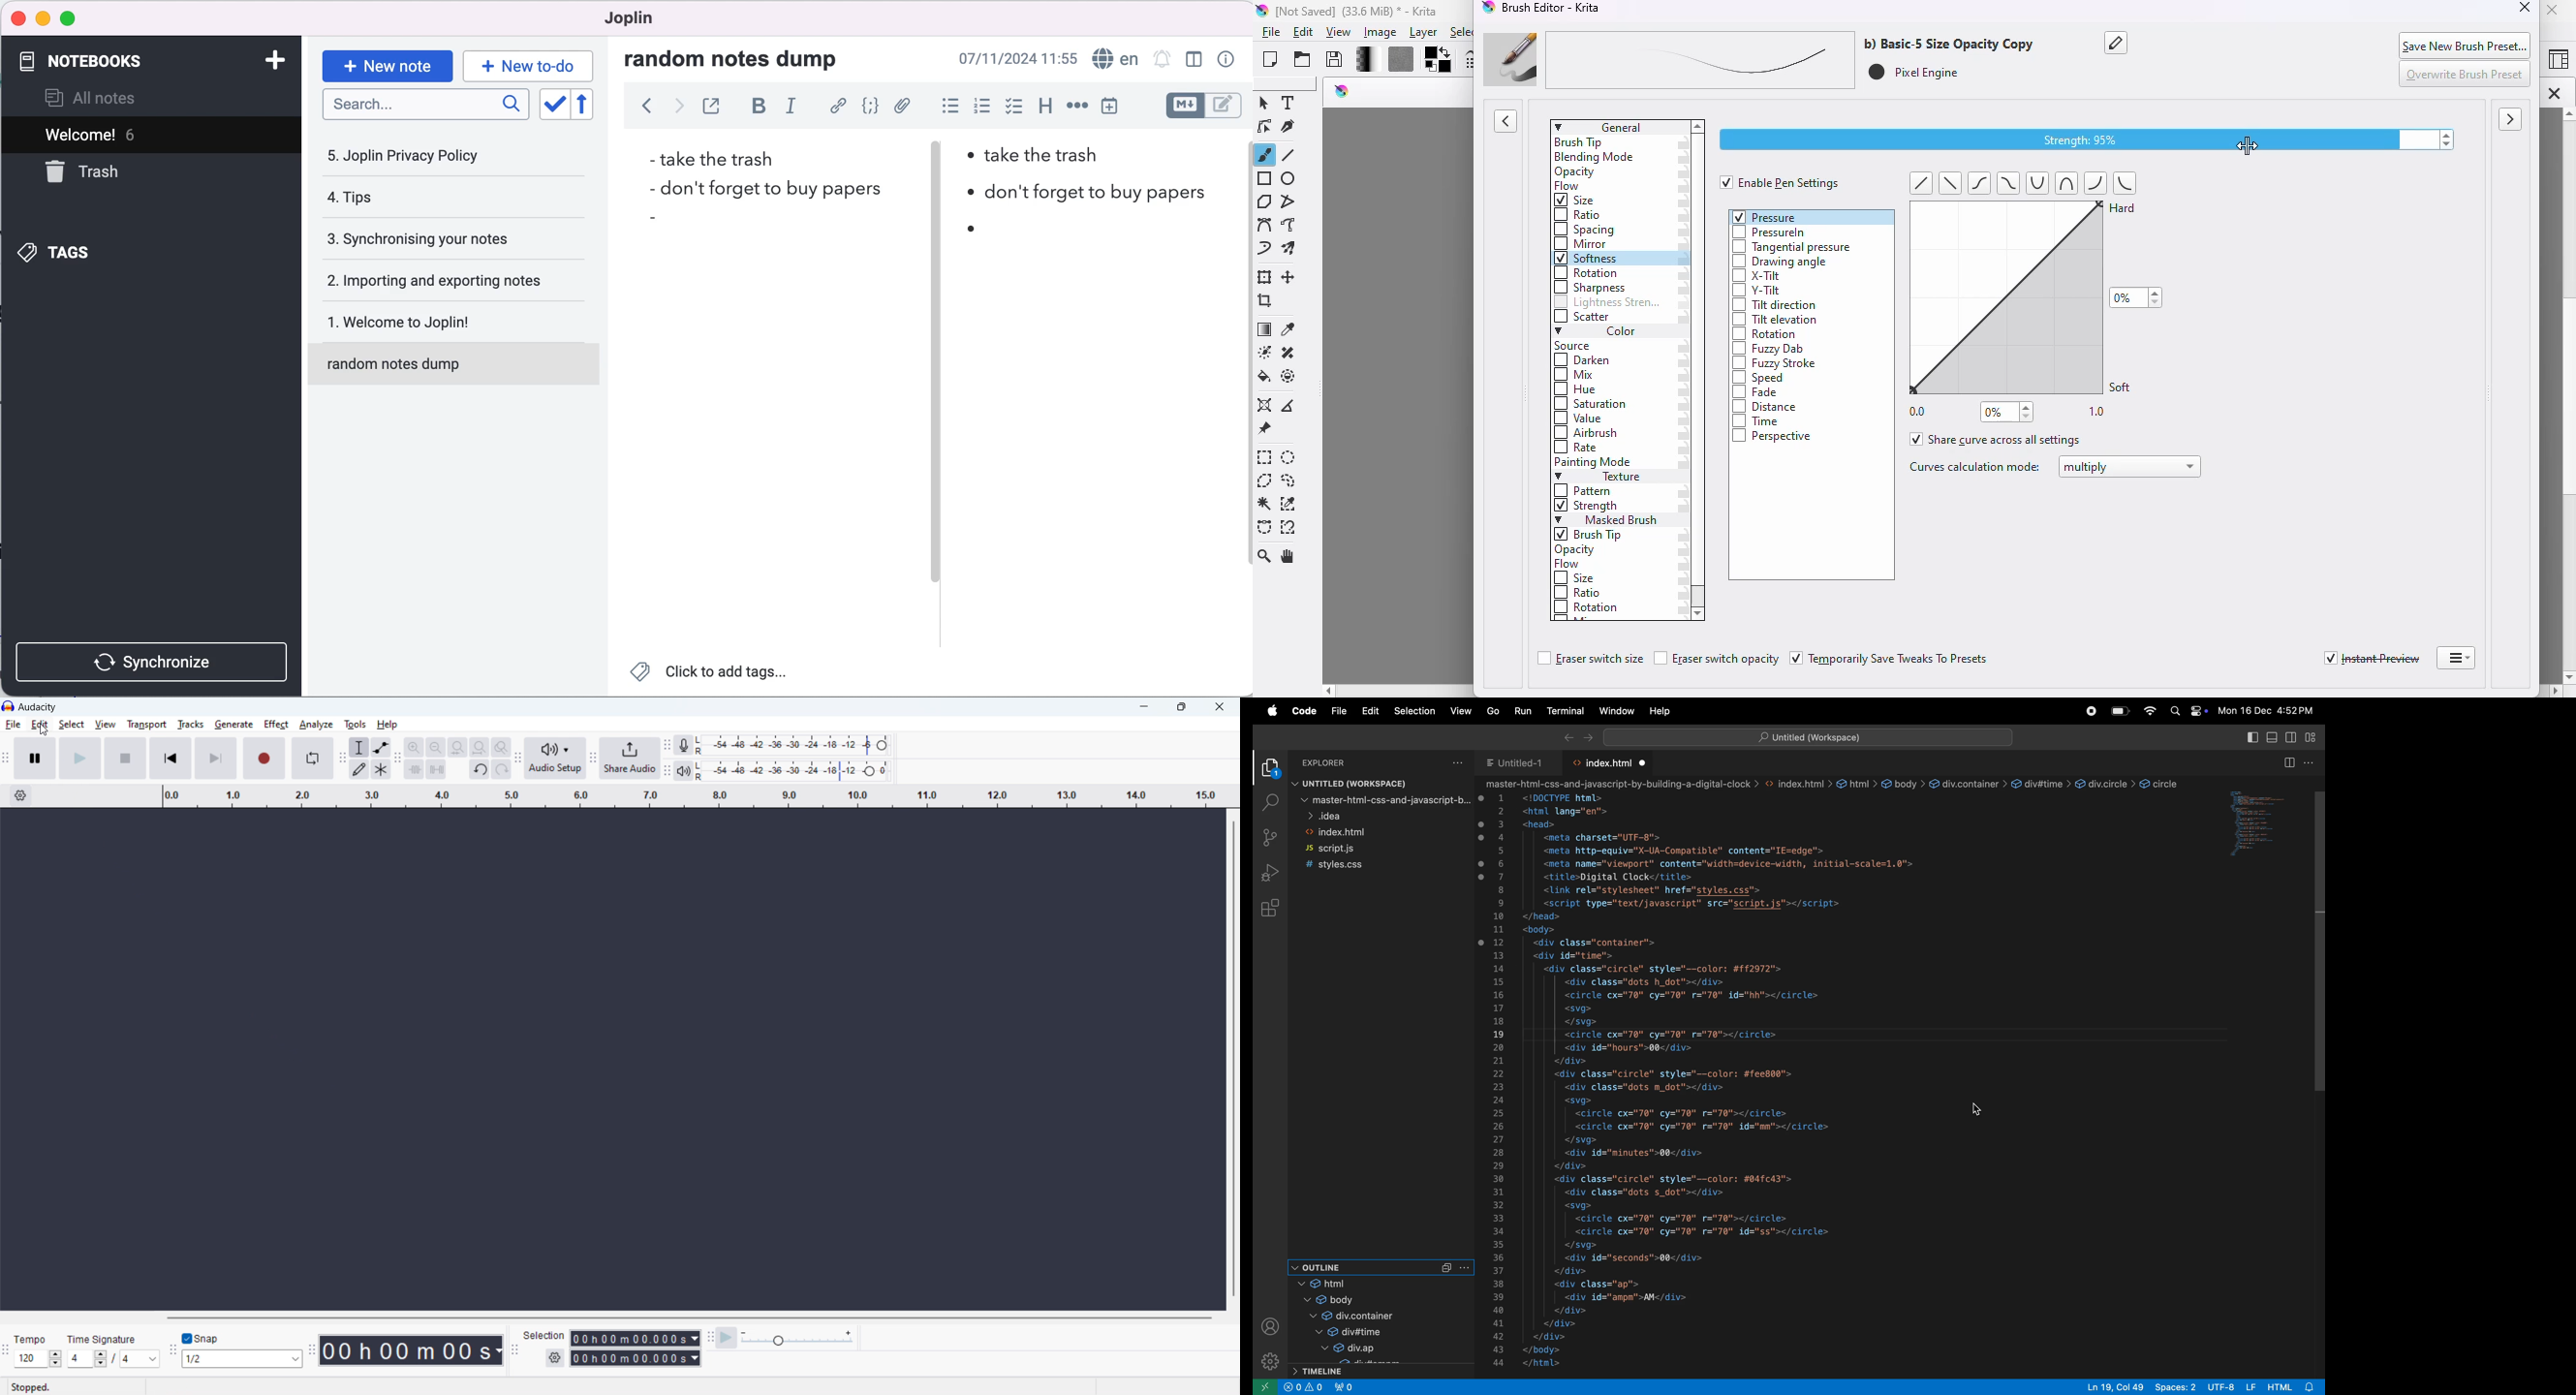  Describe the element at coordinates (1290, 278) in the screenshot. I see `move a layer` at that location.